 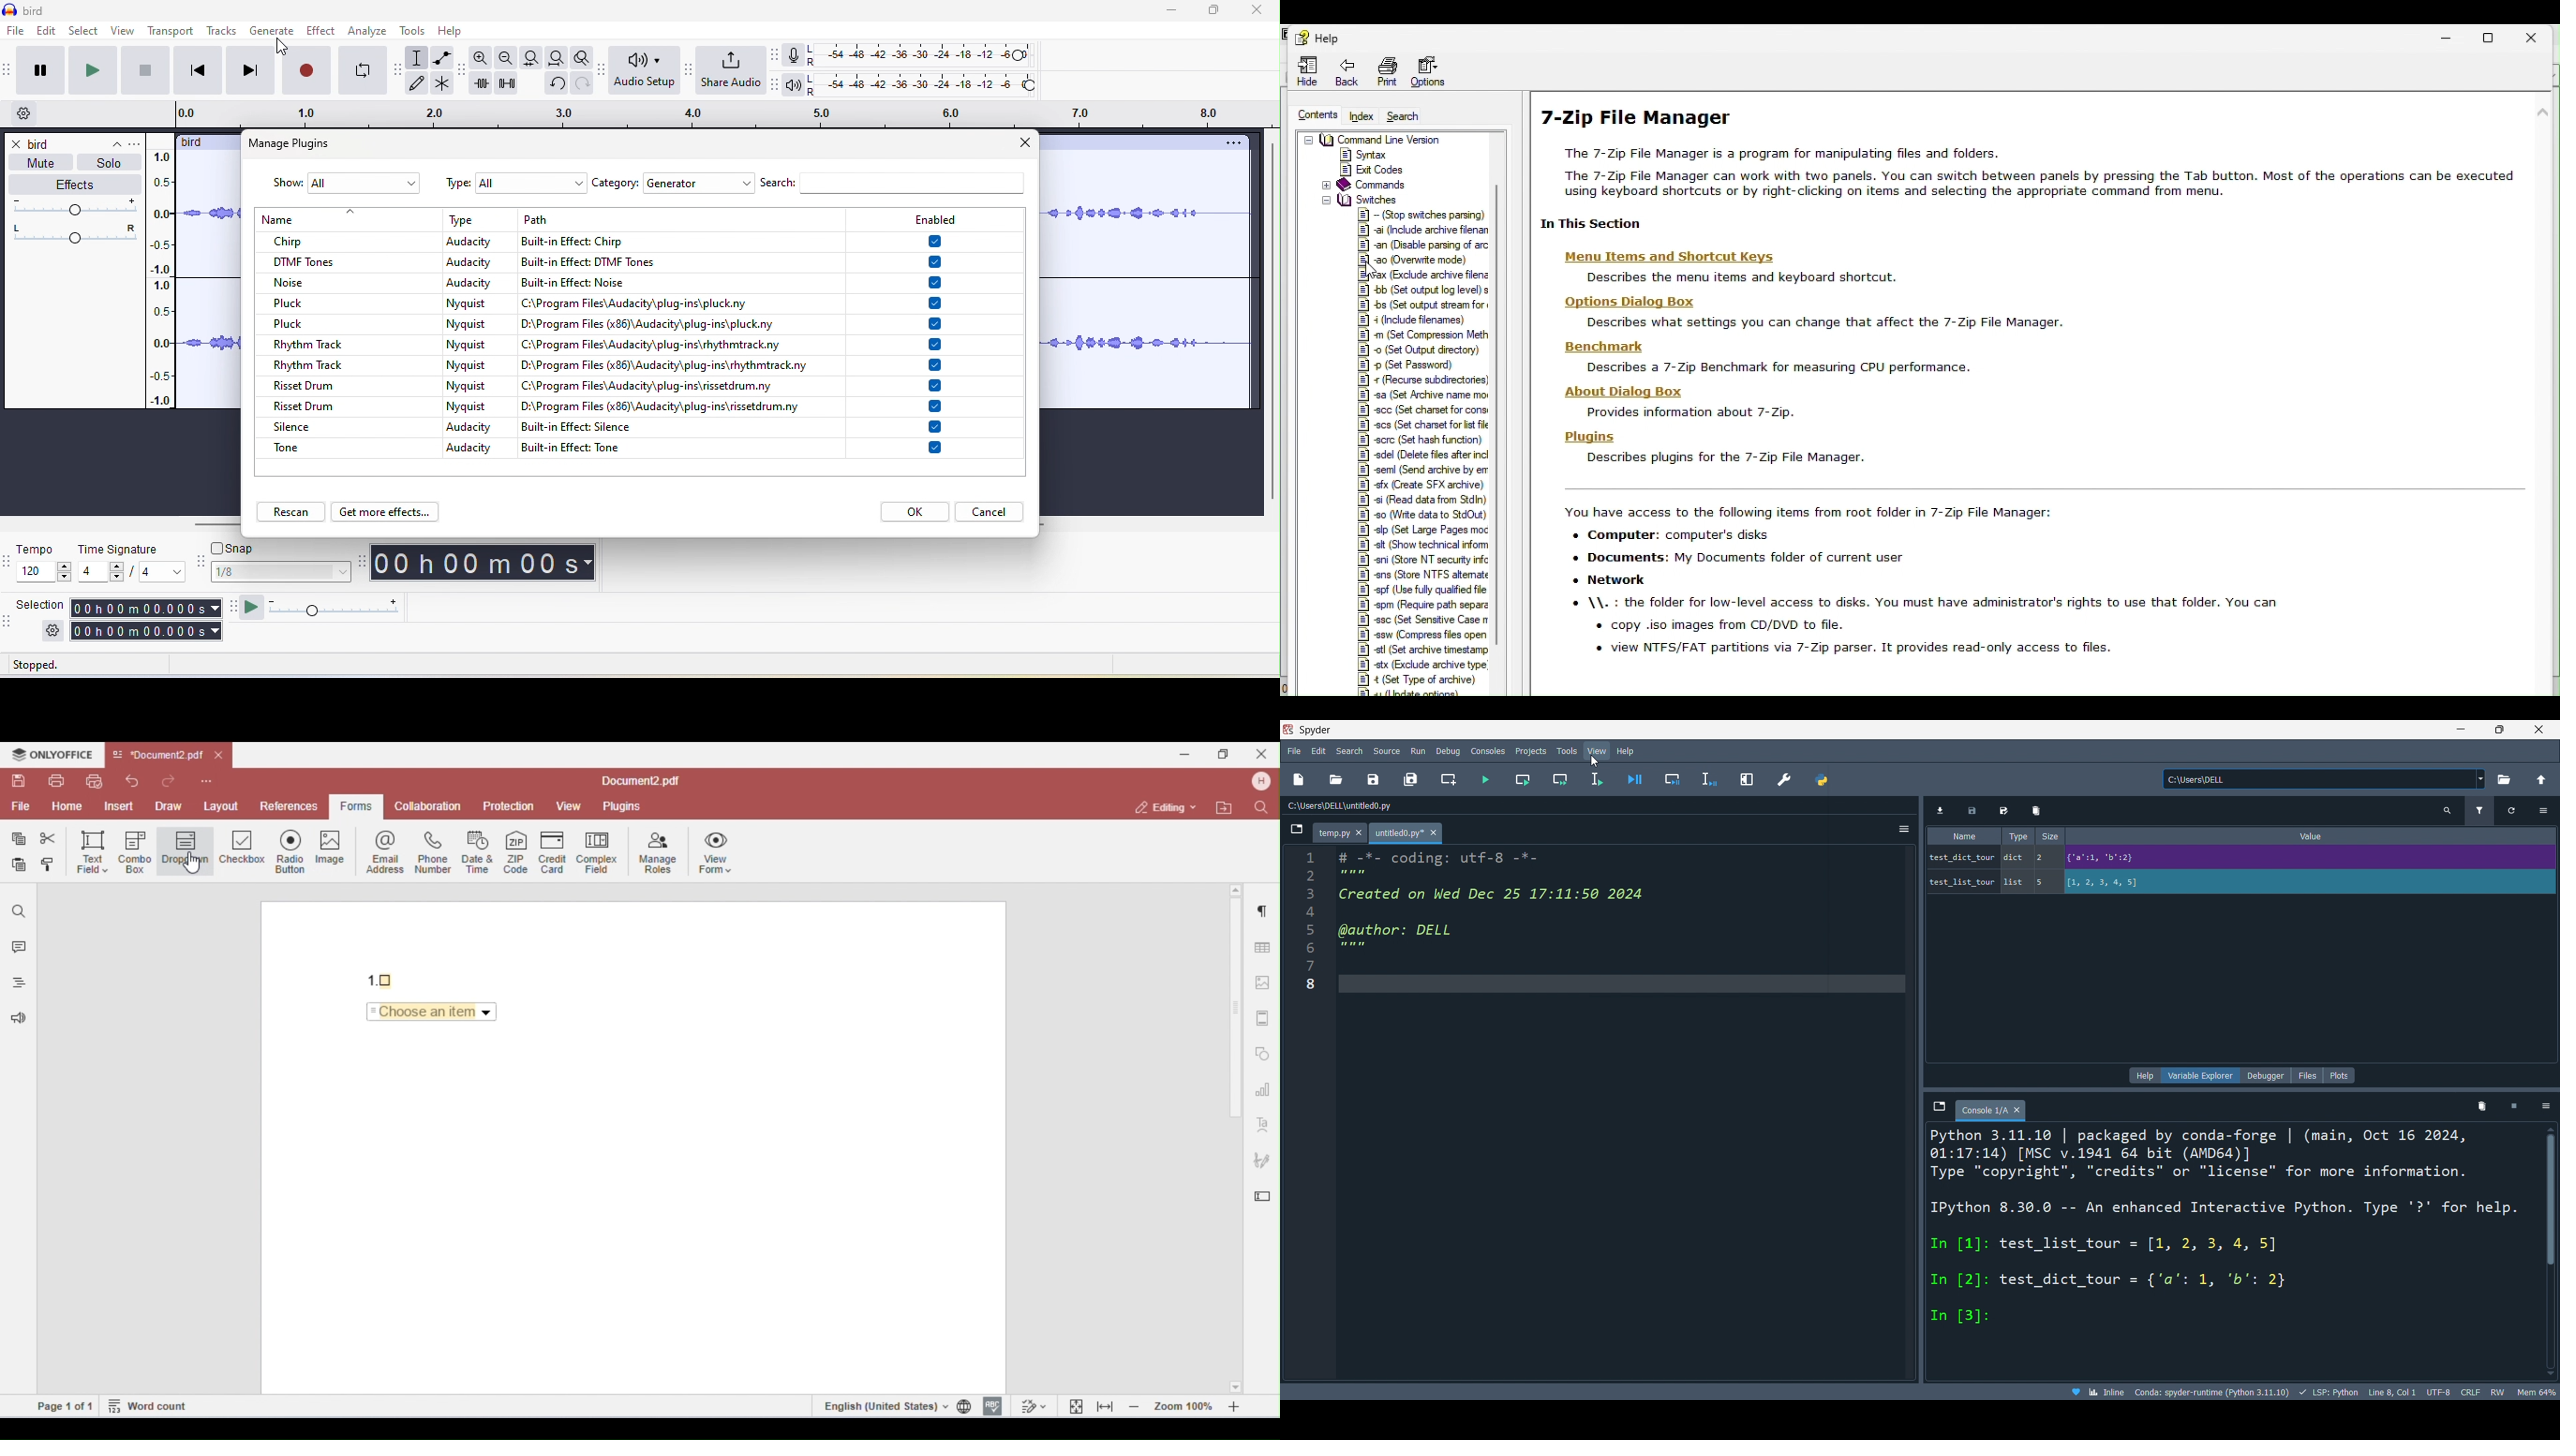 What do you see at coordinates (2543, 810) in the screenshot?
I see `options` at bounding box center [2543, 810].